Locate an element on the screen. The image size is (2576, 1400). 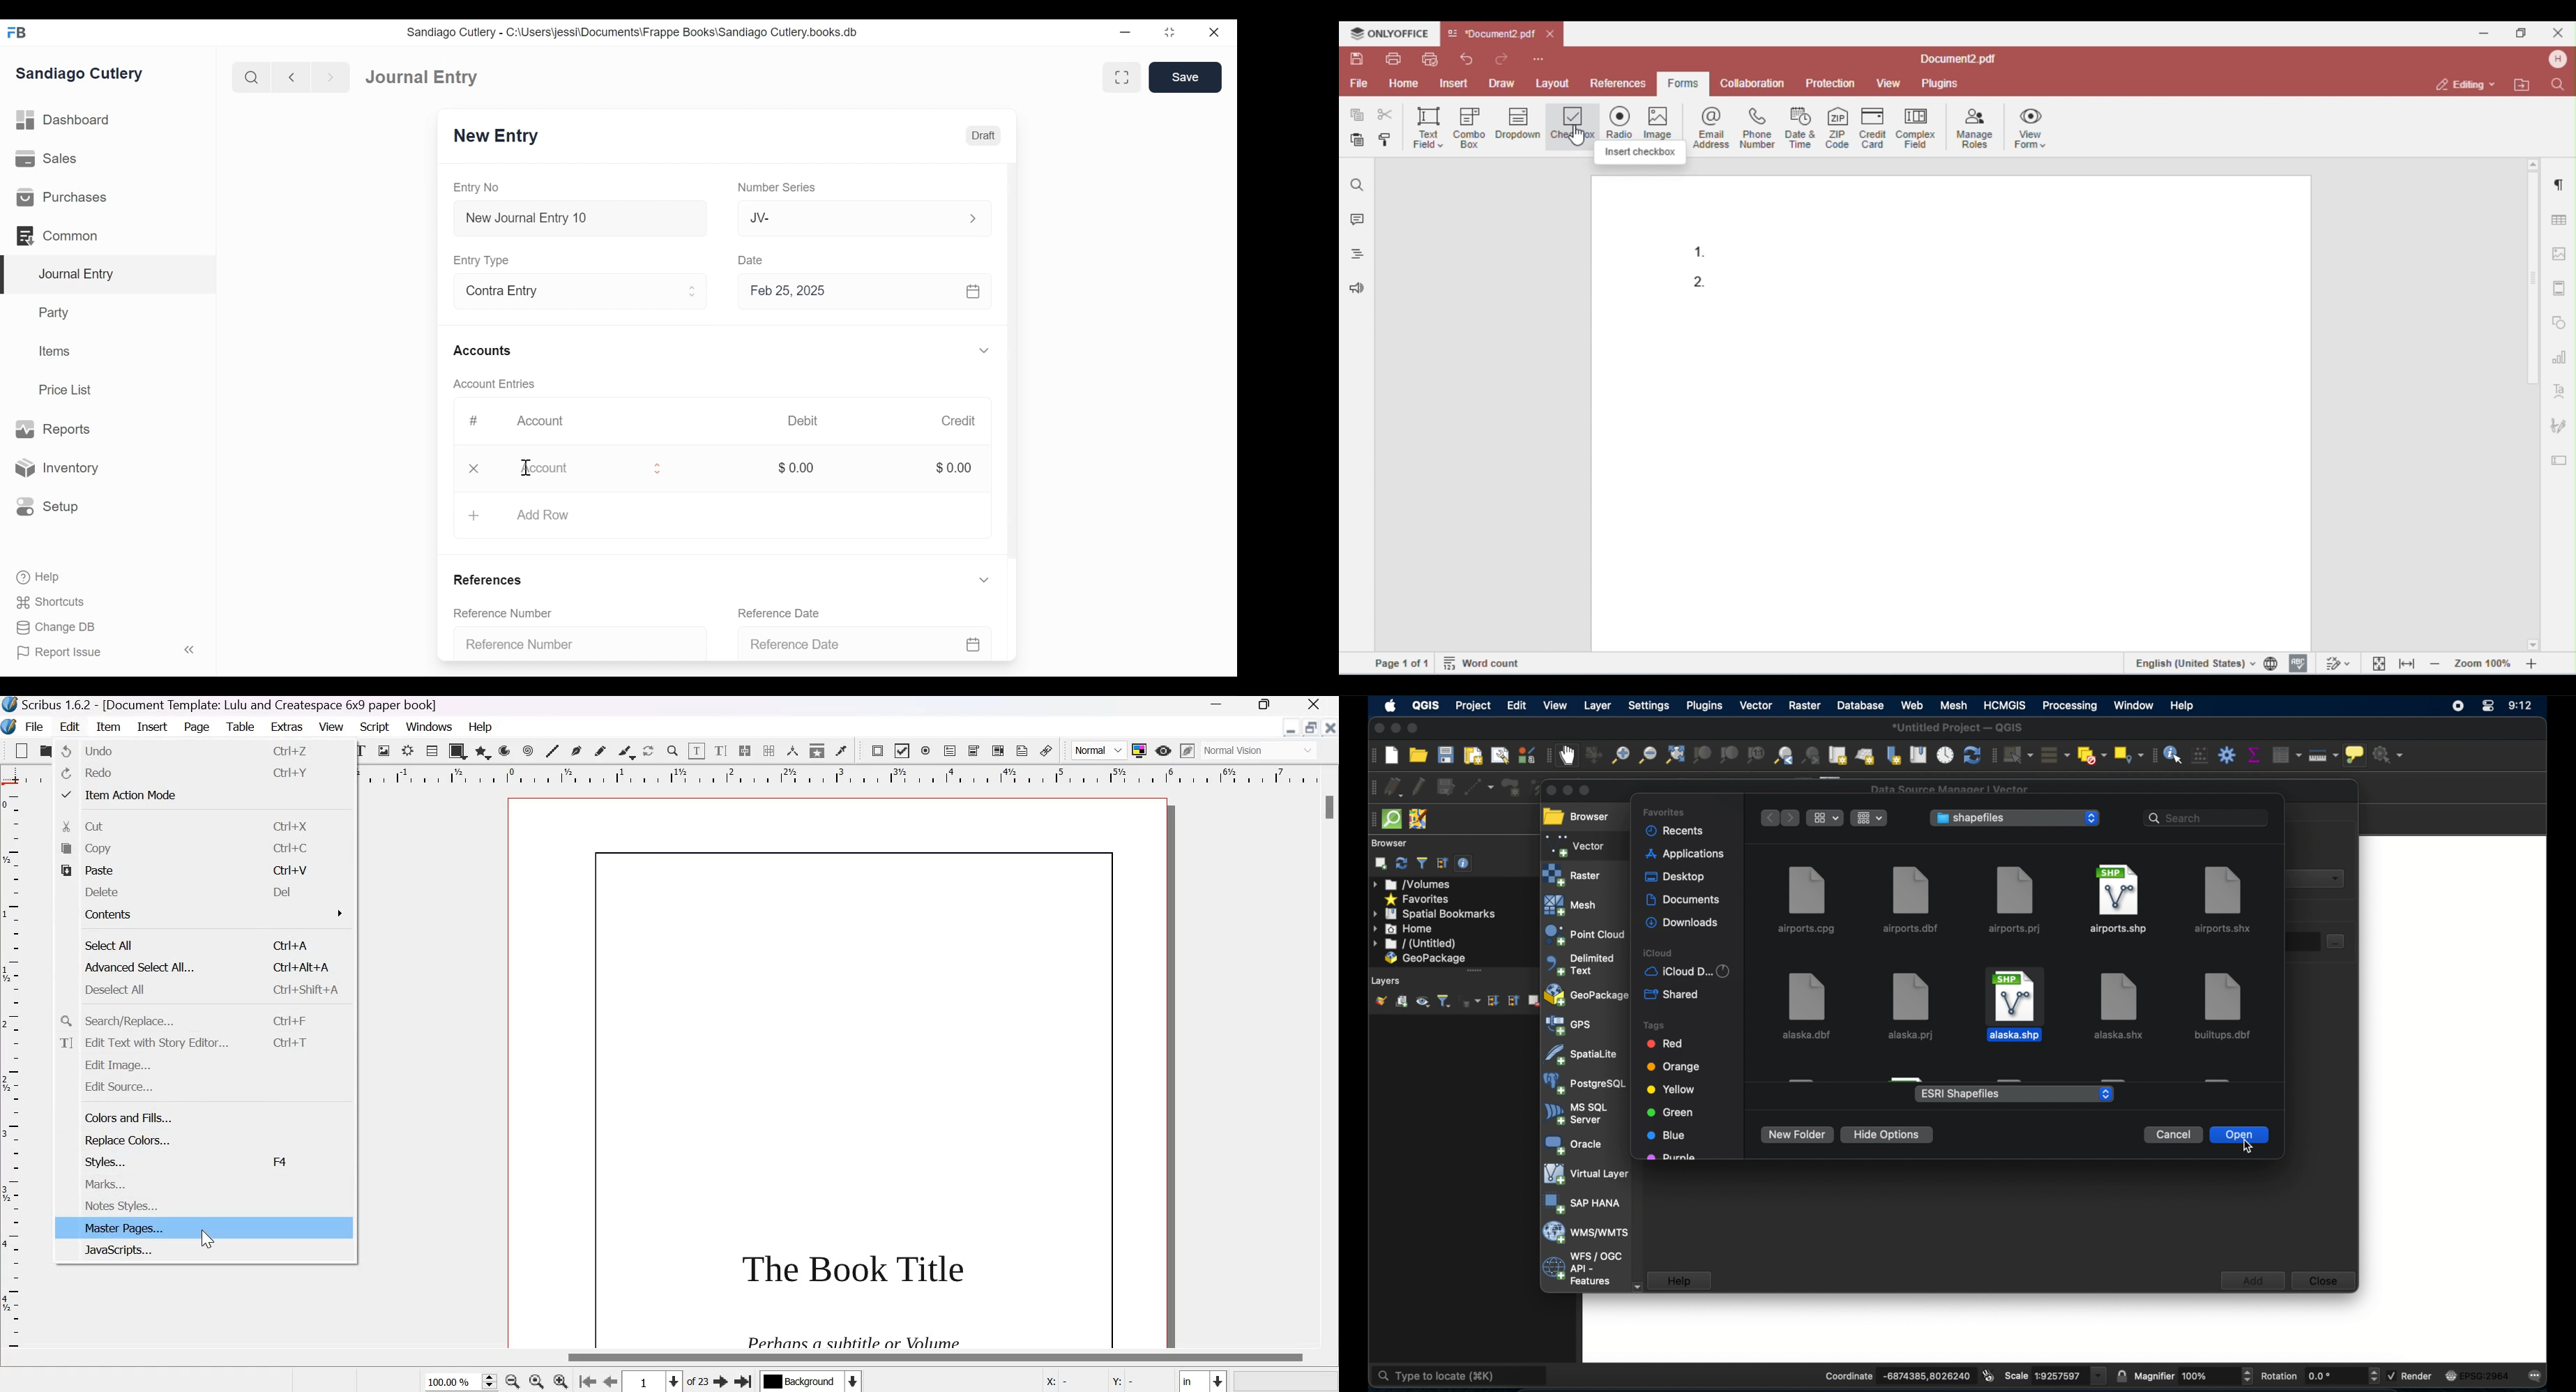
close is located at coordinates (2324, 1282).